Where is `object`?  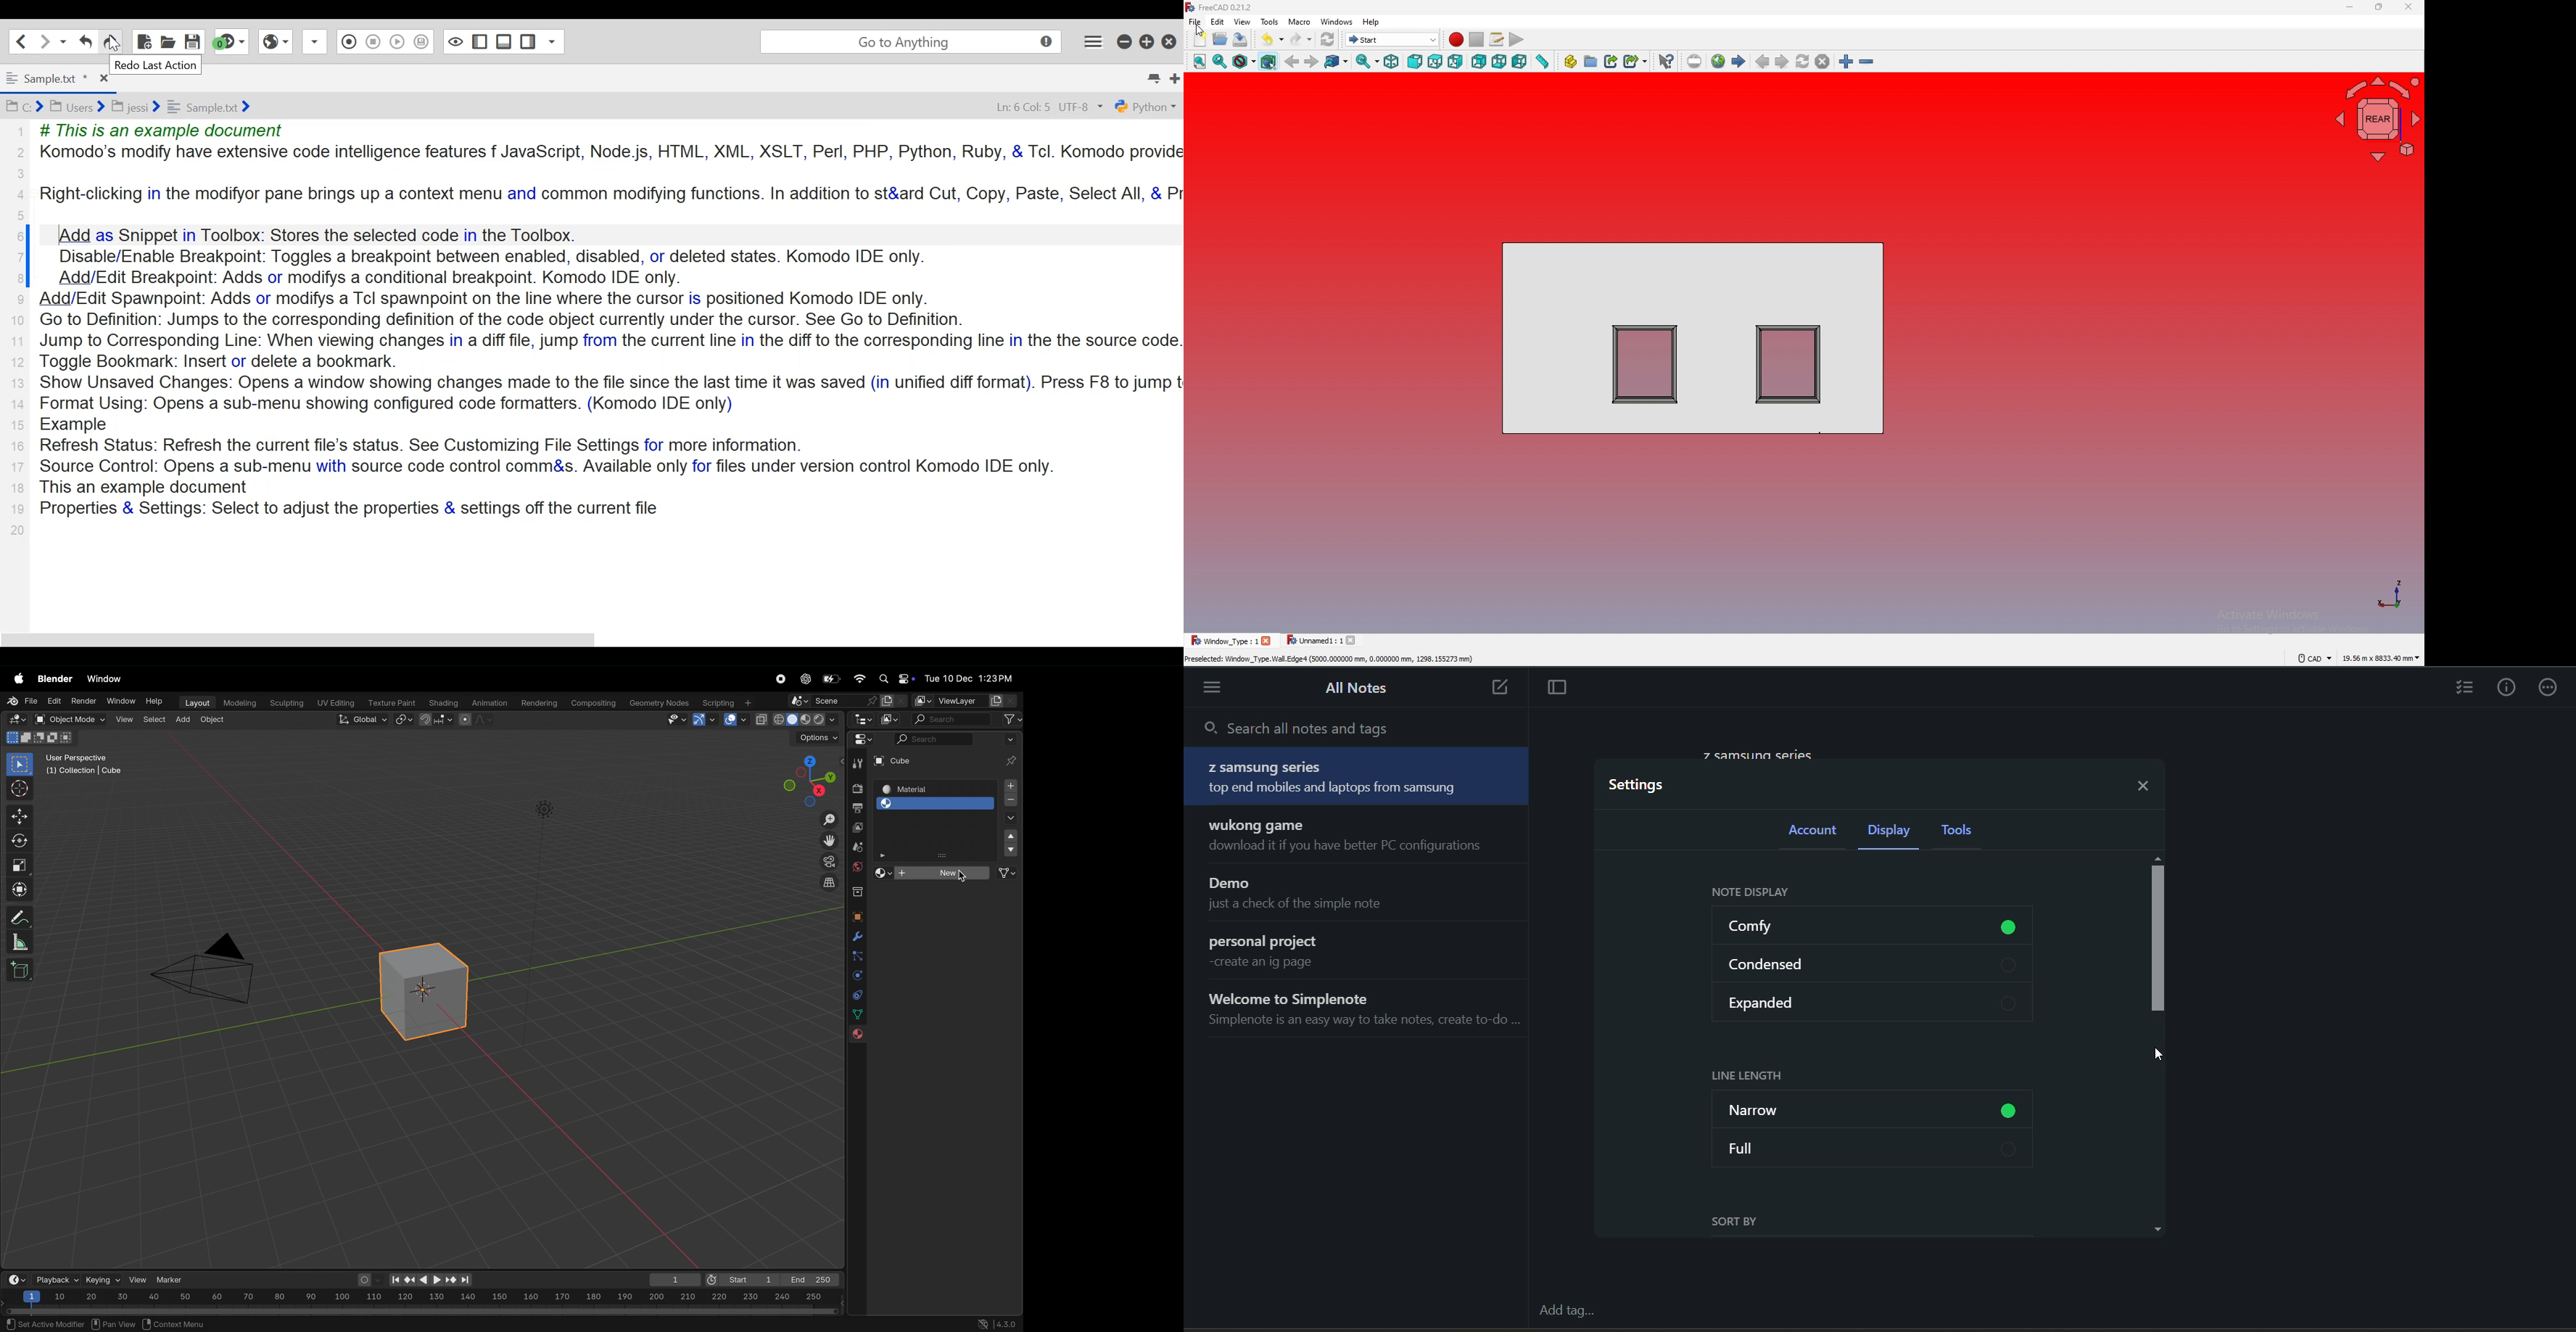 object is located at coordinates (856, 917).